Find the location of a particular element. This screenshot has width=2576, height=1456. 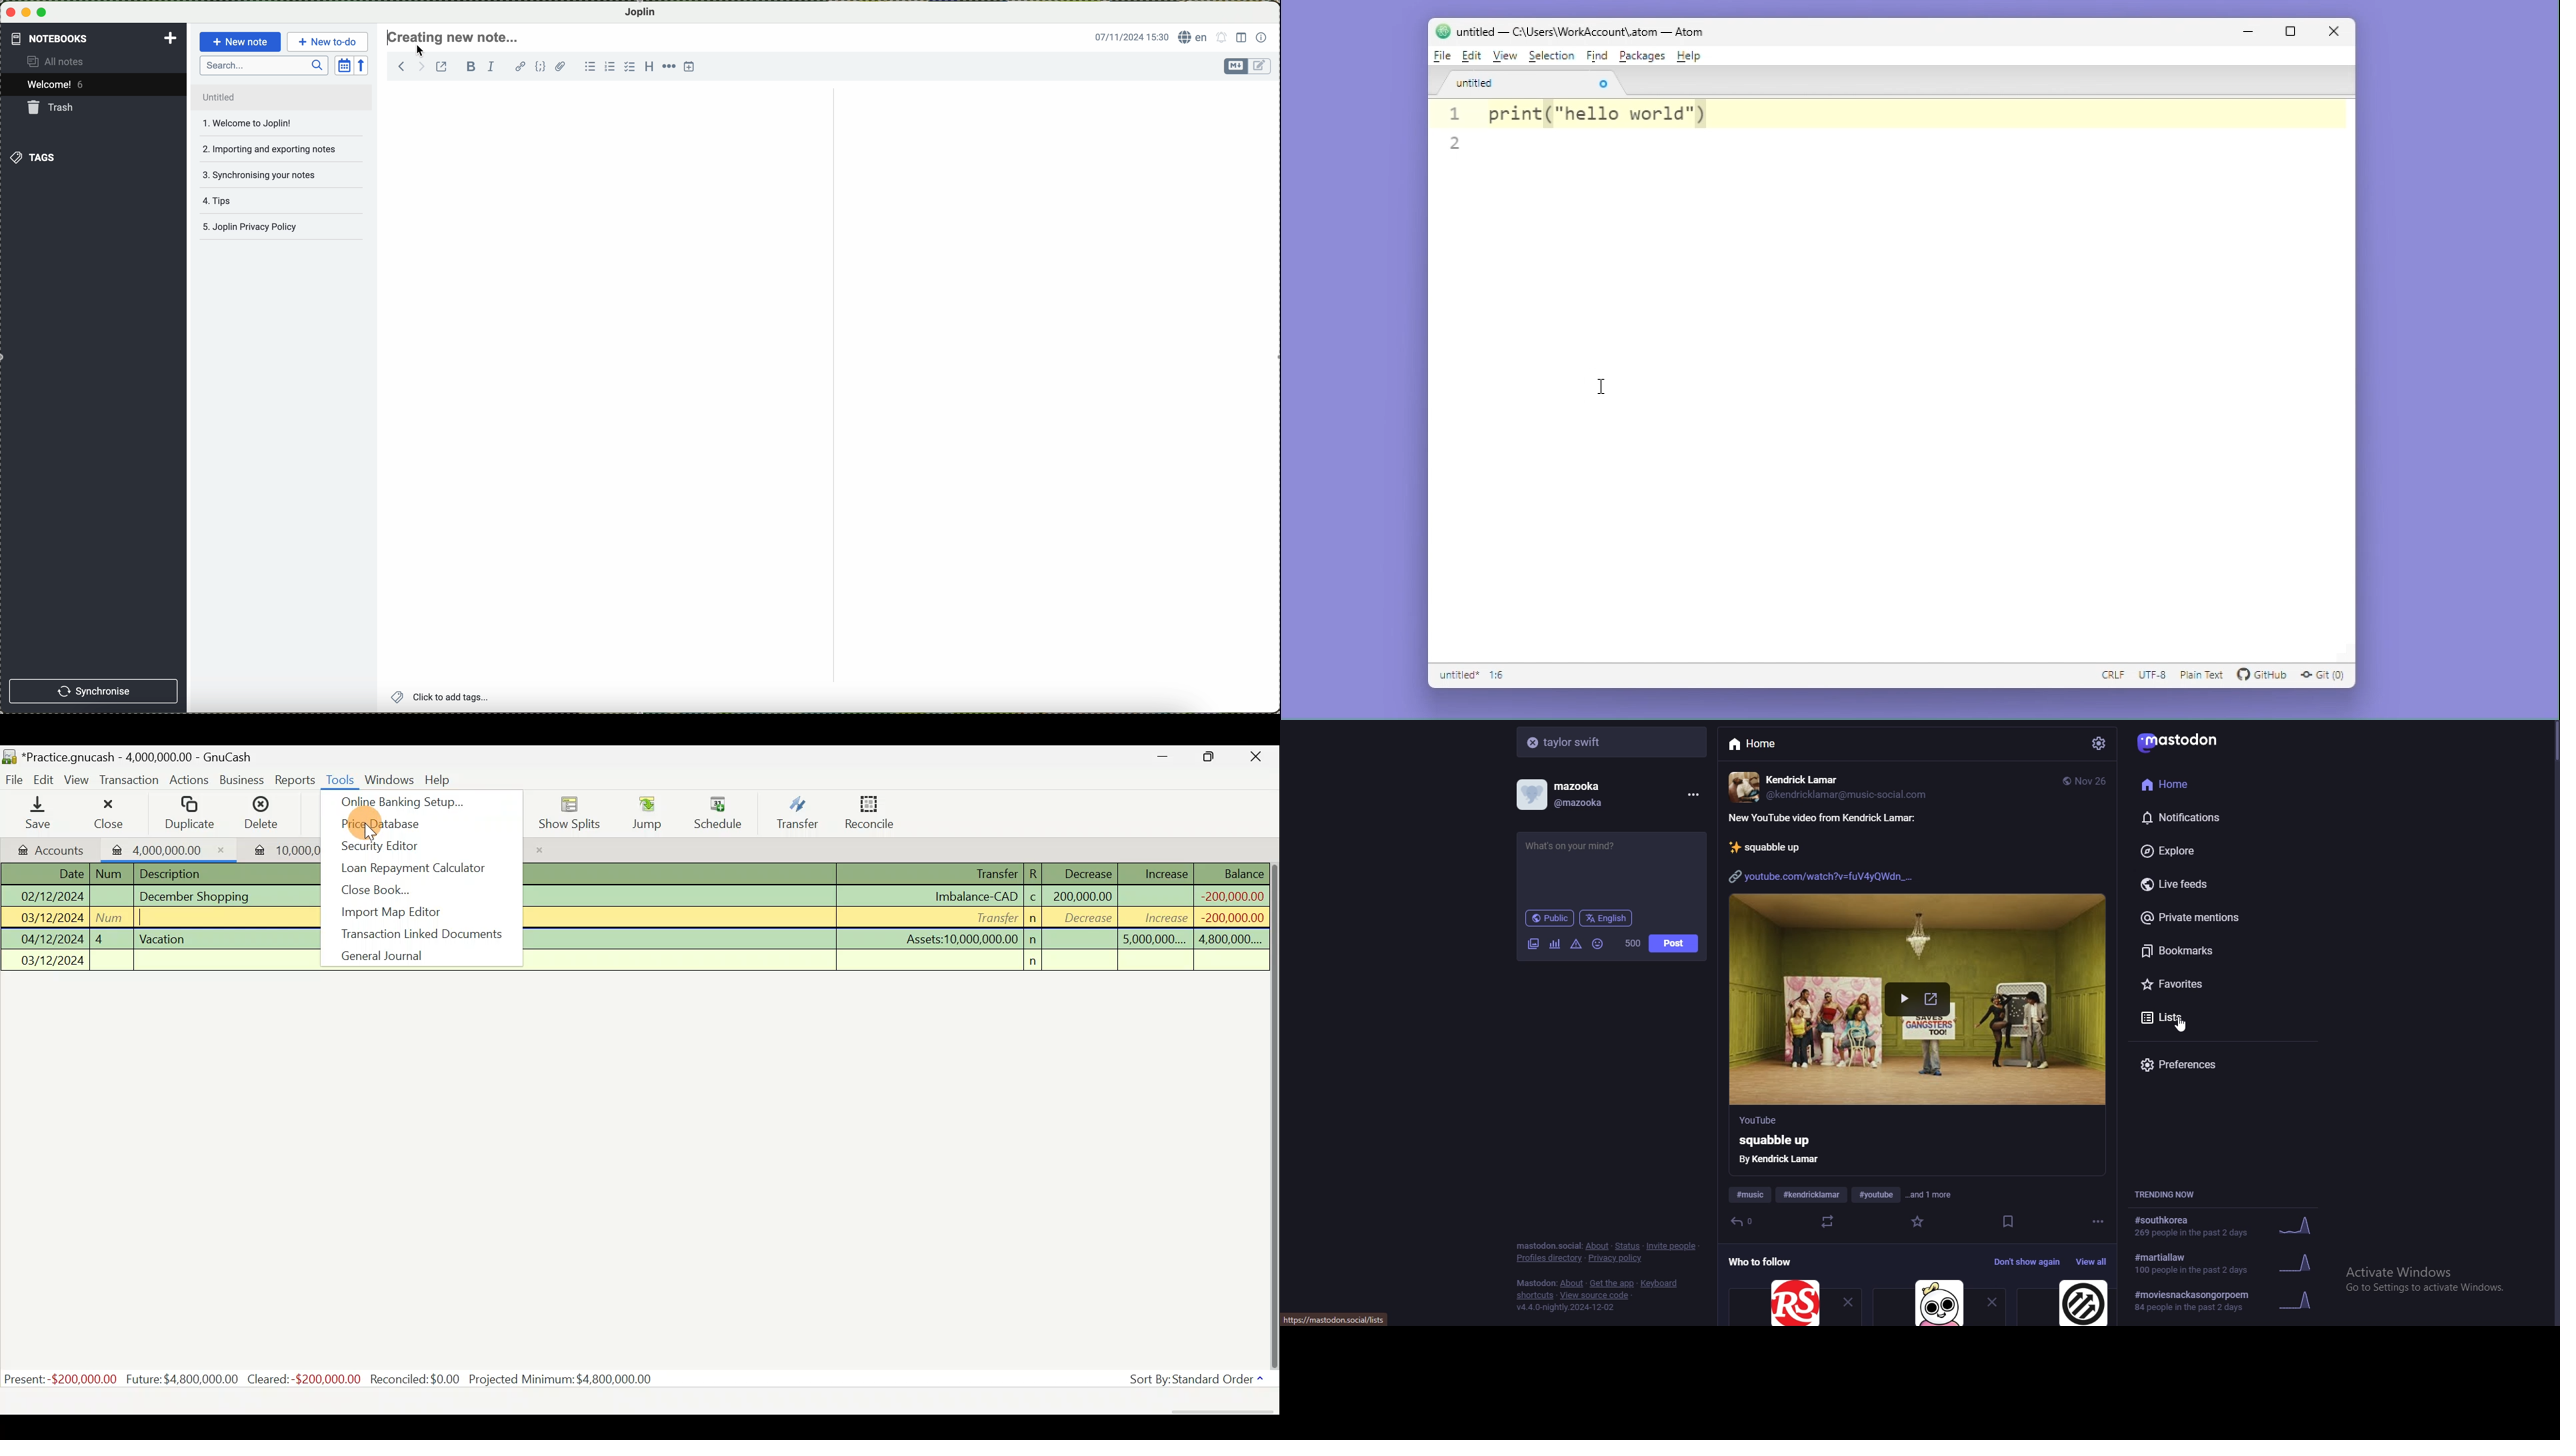

toggle sort order field is located at coordinates (343, 65).